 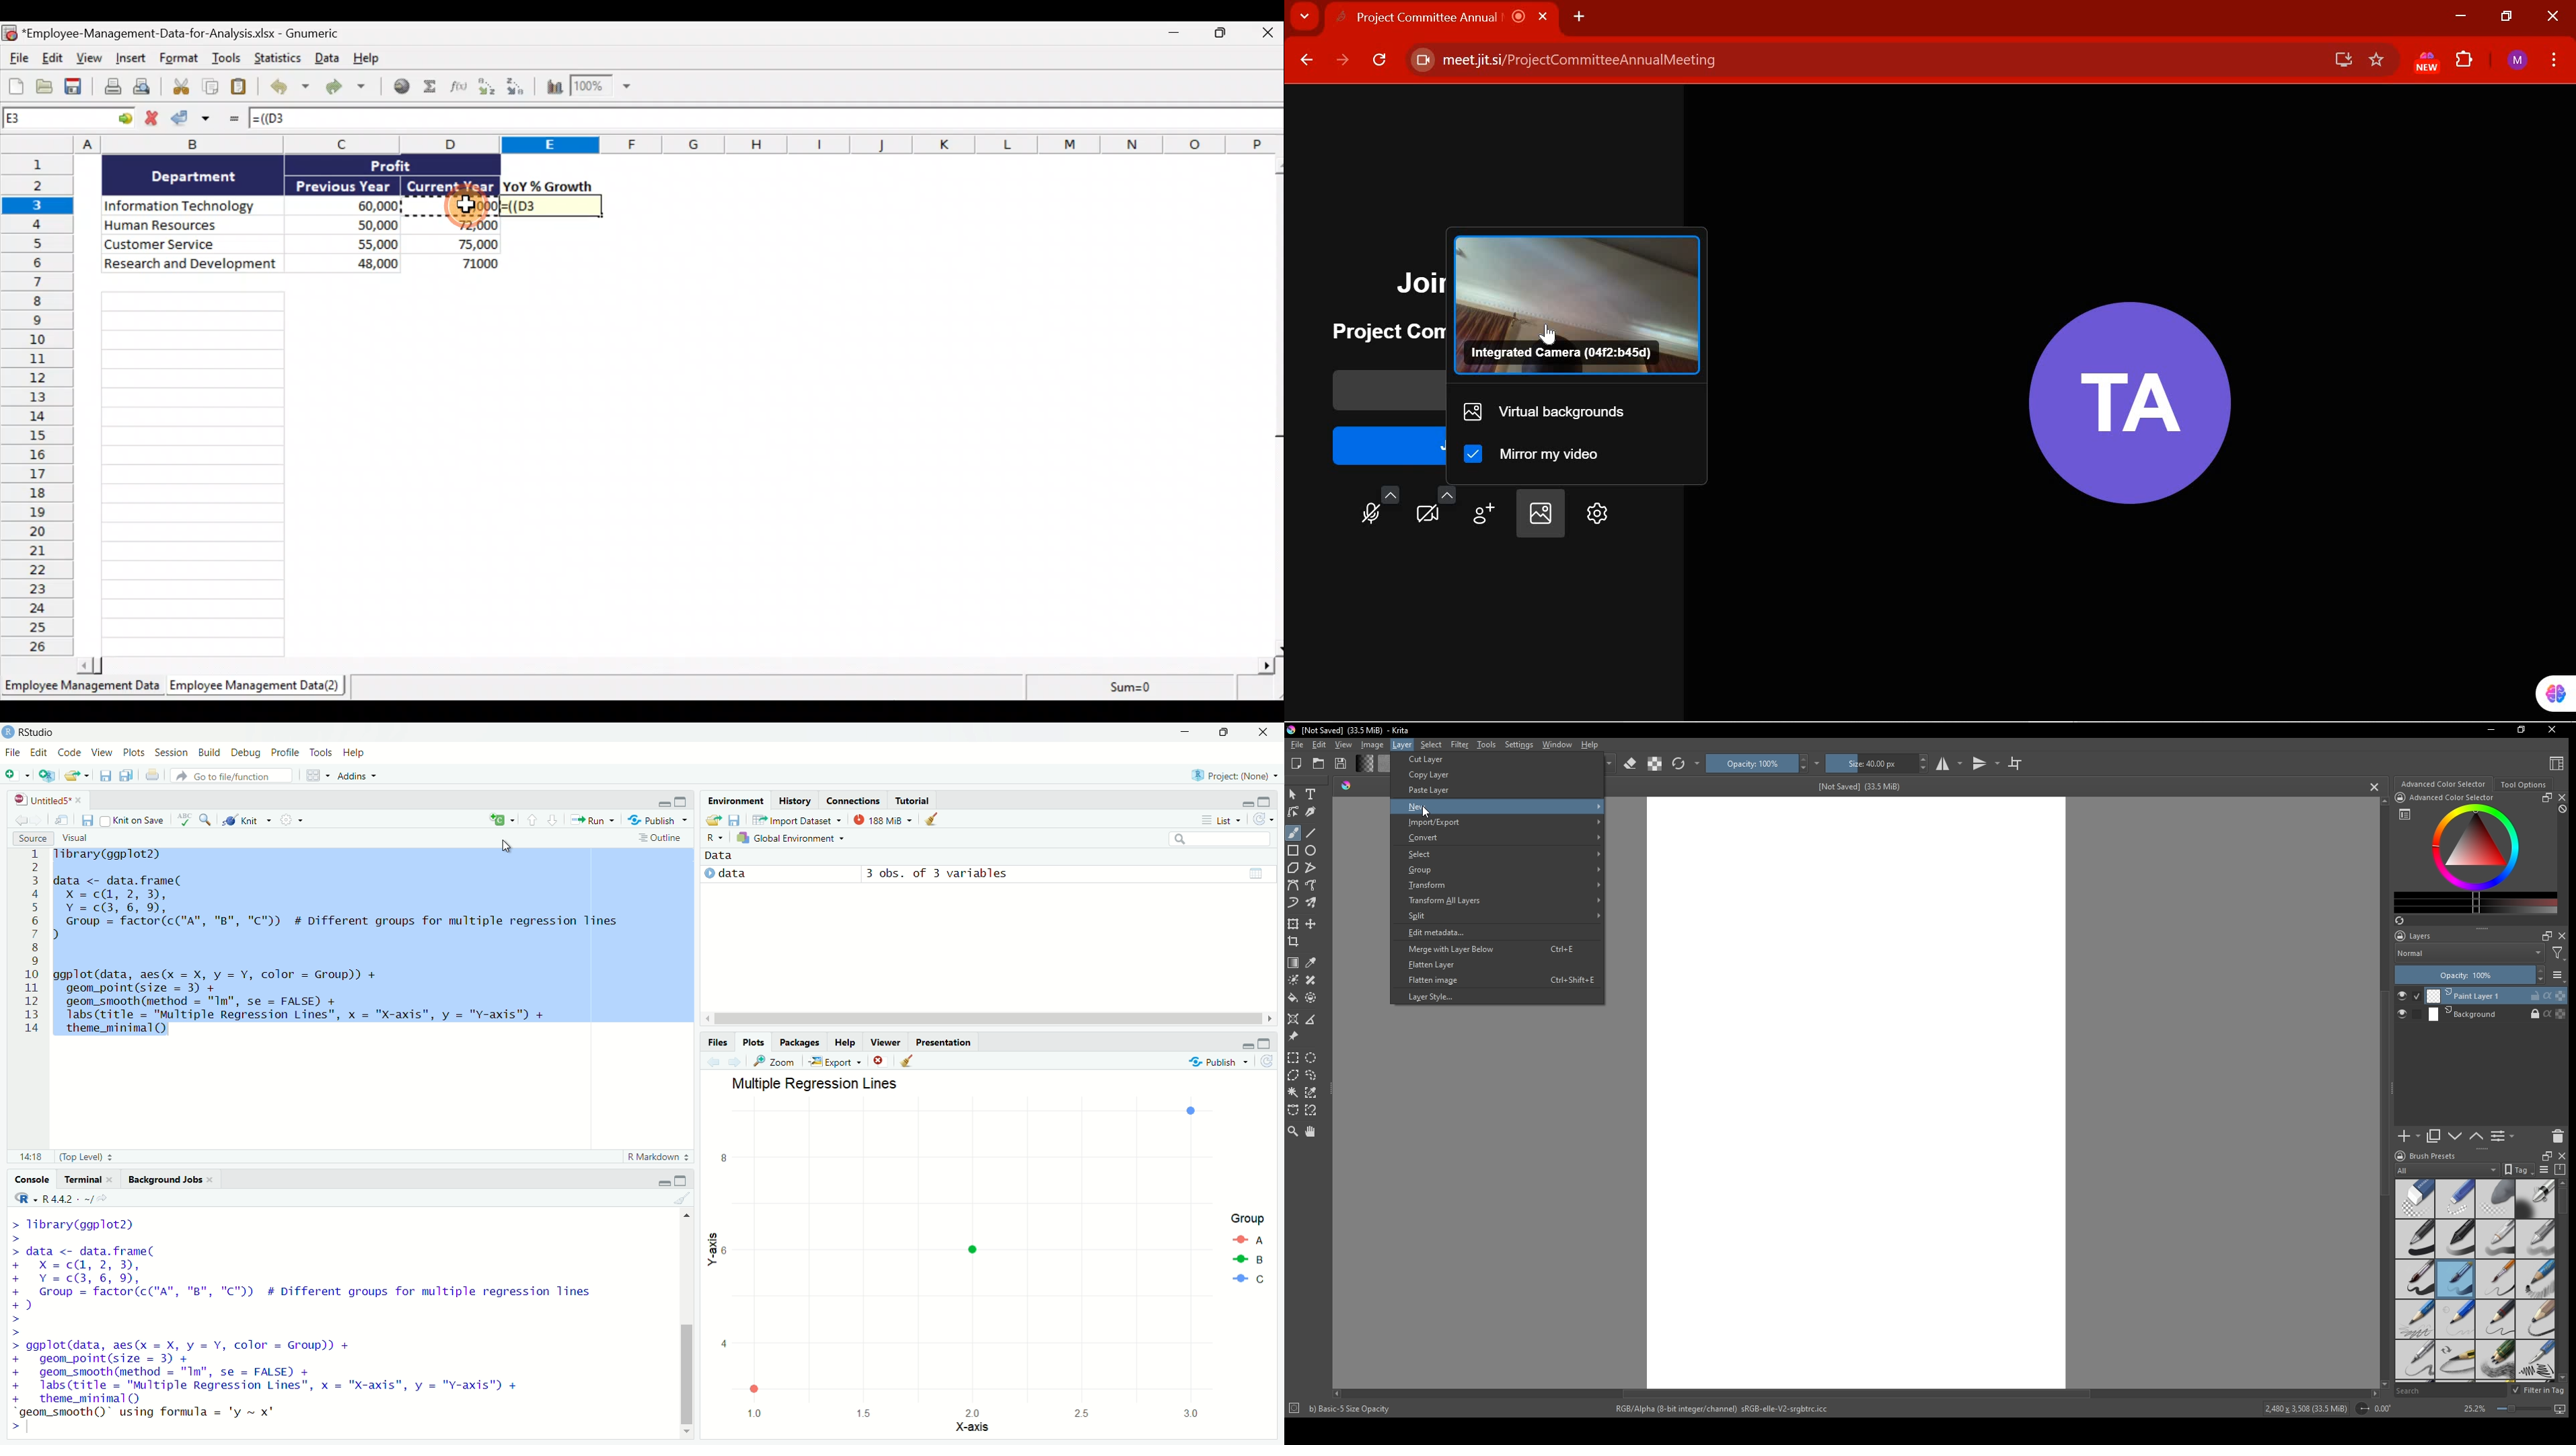 What do you see at coordinates (58, 1198) in the screenshot?
I see `+ R4.4.2` at bounding box center [58, 1198].